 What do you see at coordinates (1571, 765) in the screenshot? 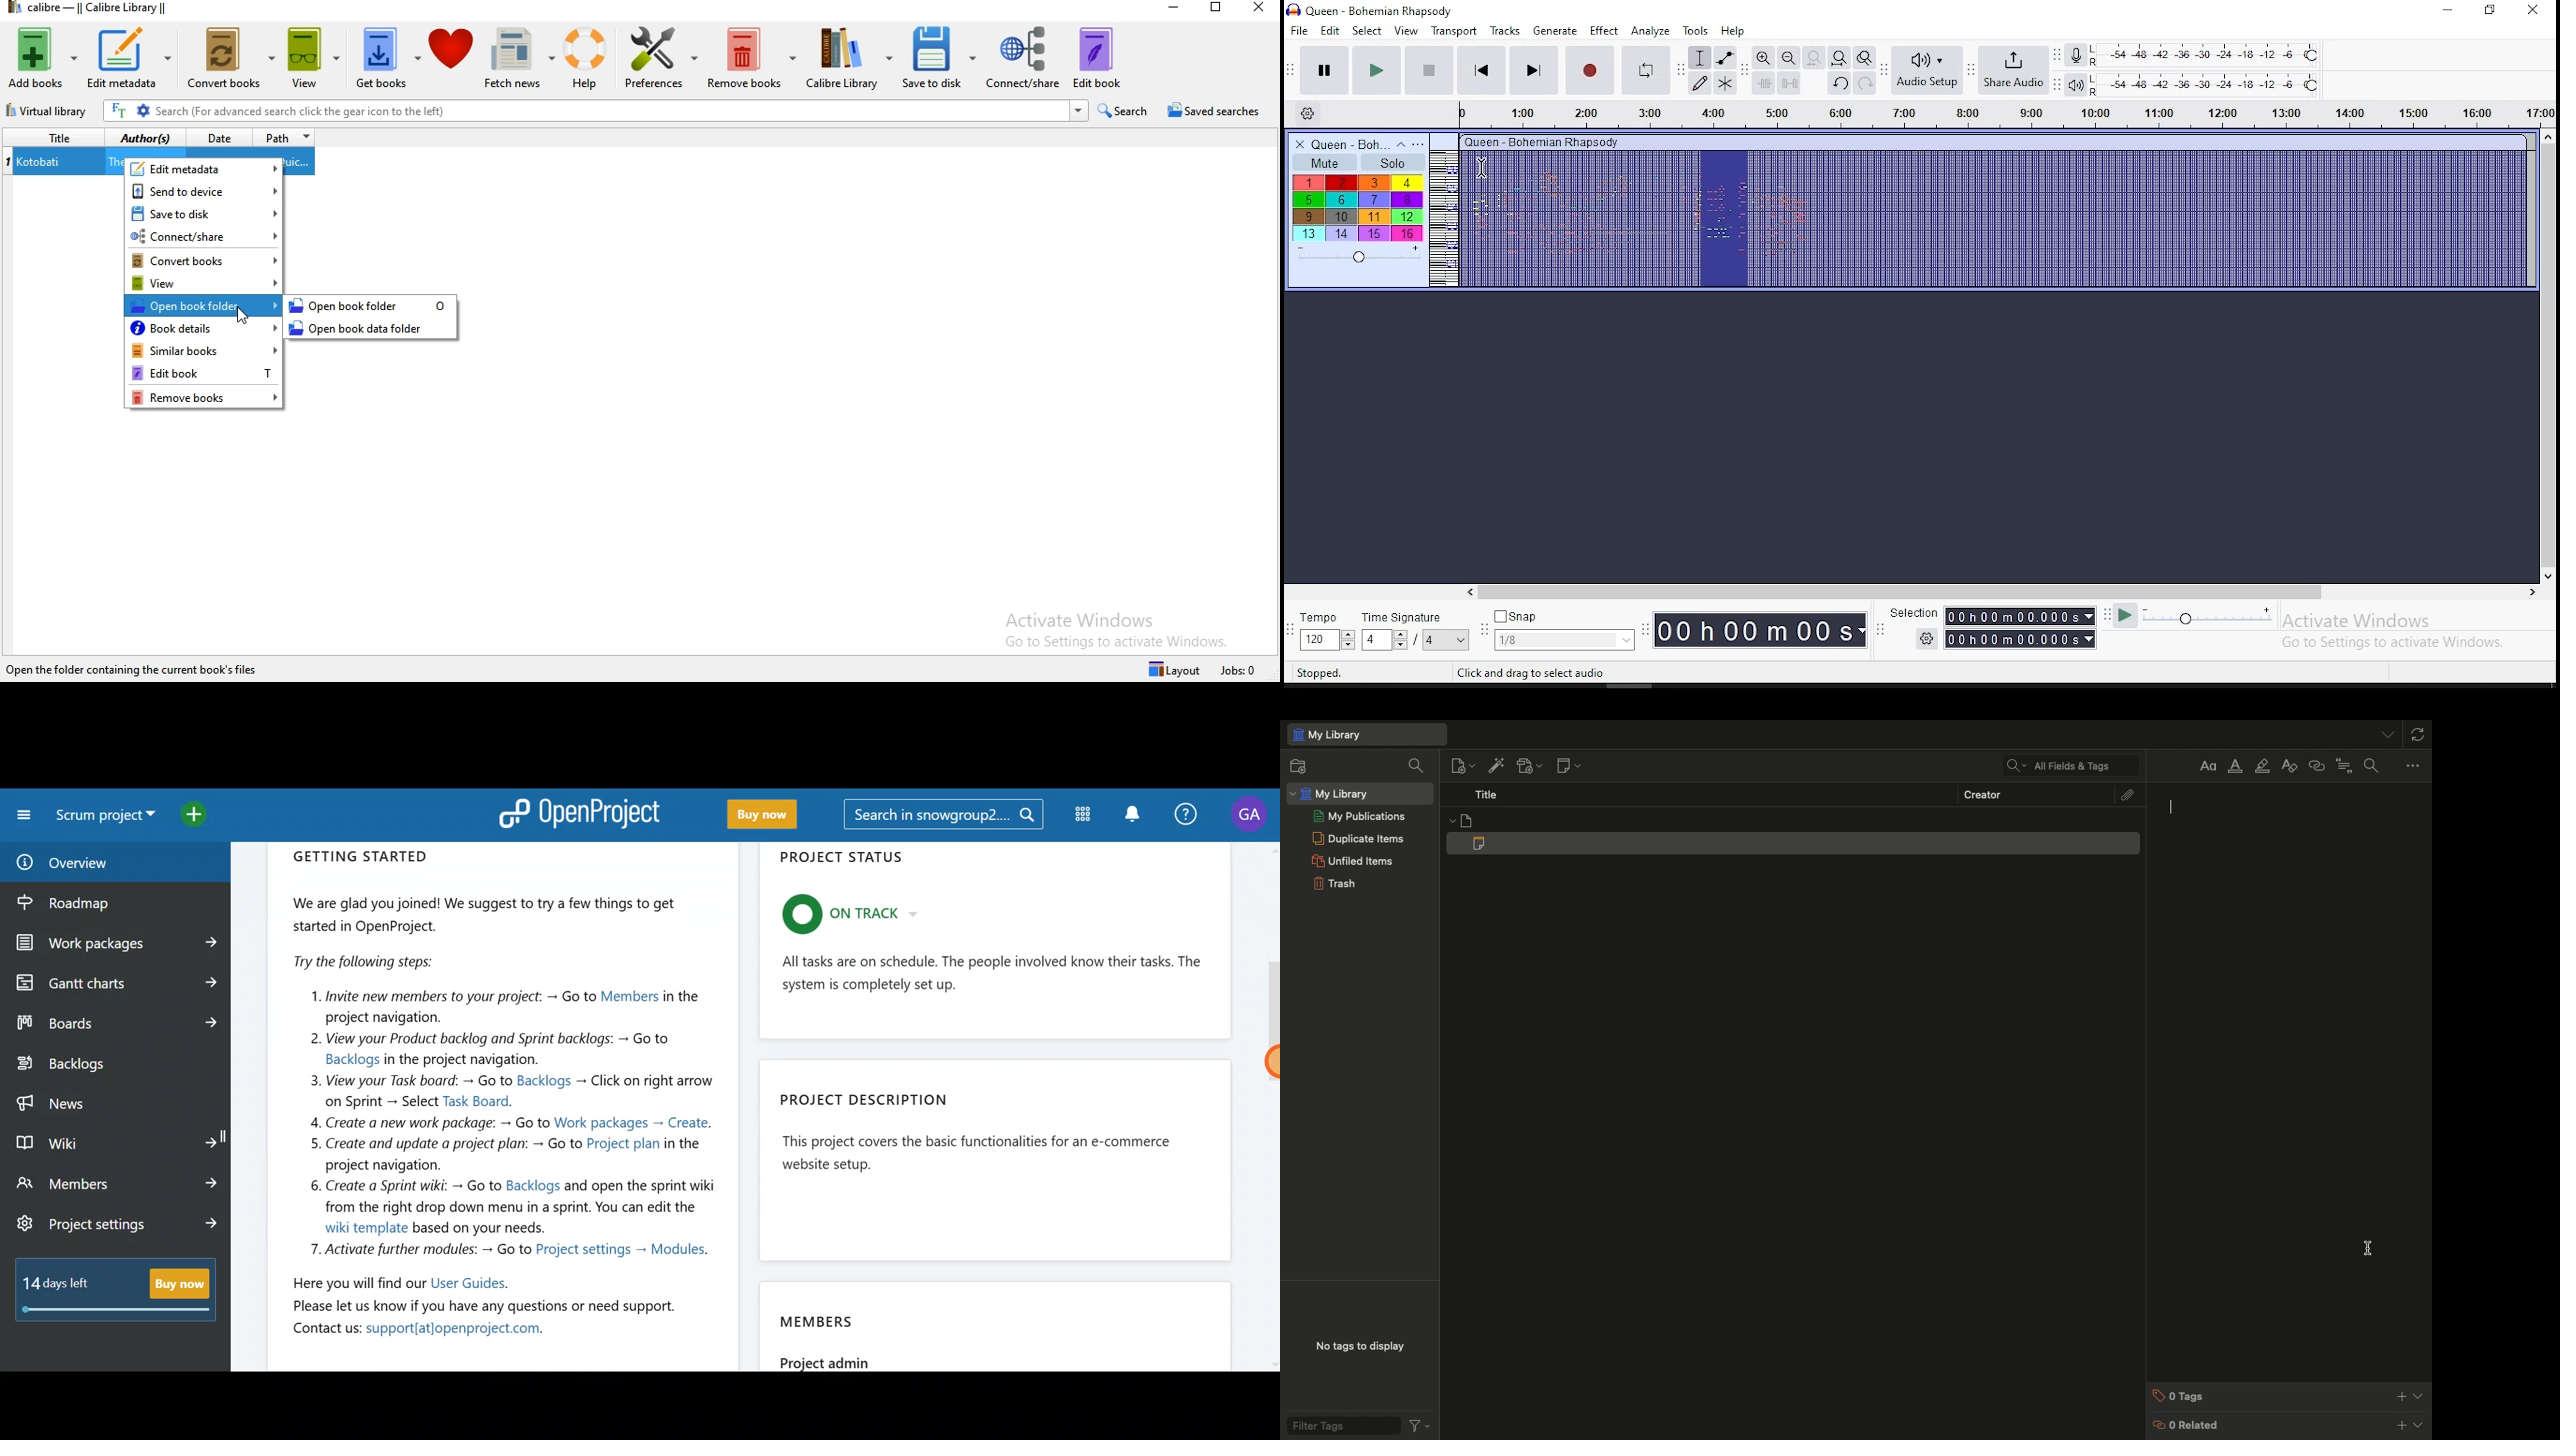
I see `New note` at bounding box center [1571, 765].